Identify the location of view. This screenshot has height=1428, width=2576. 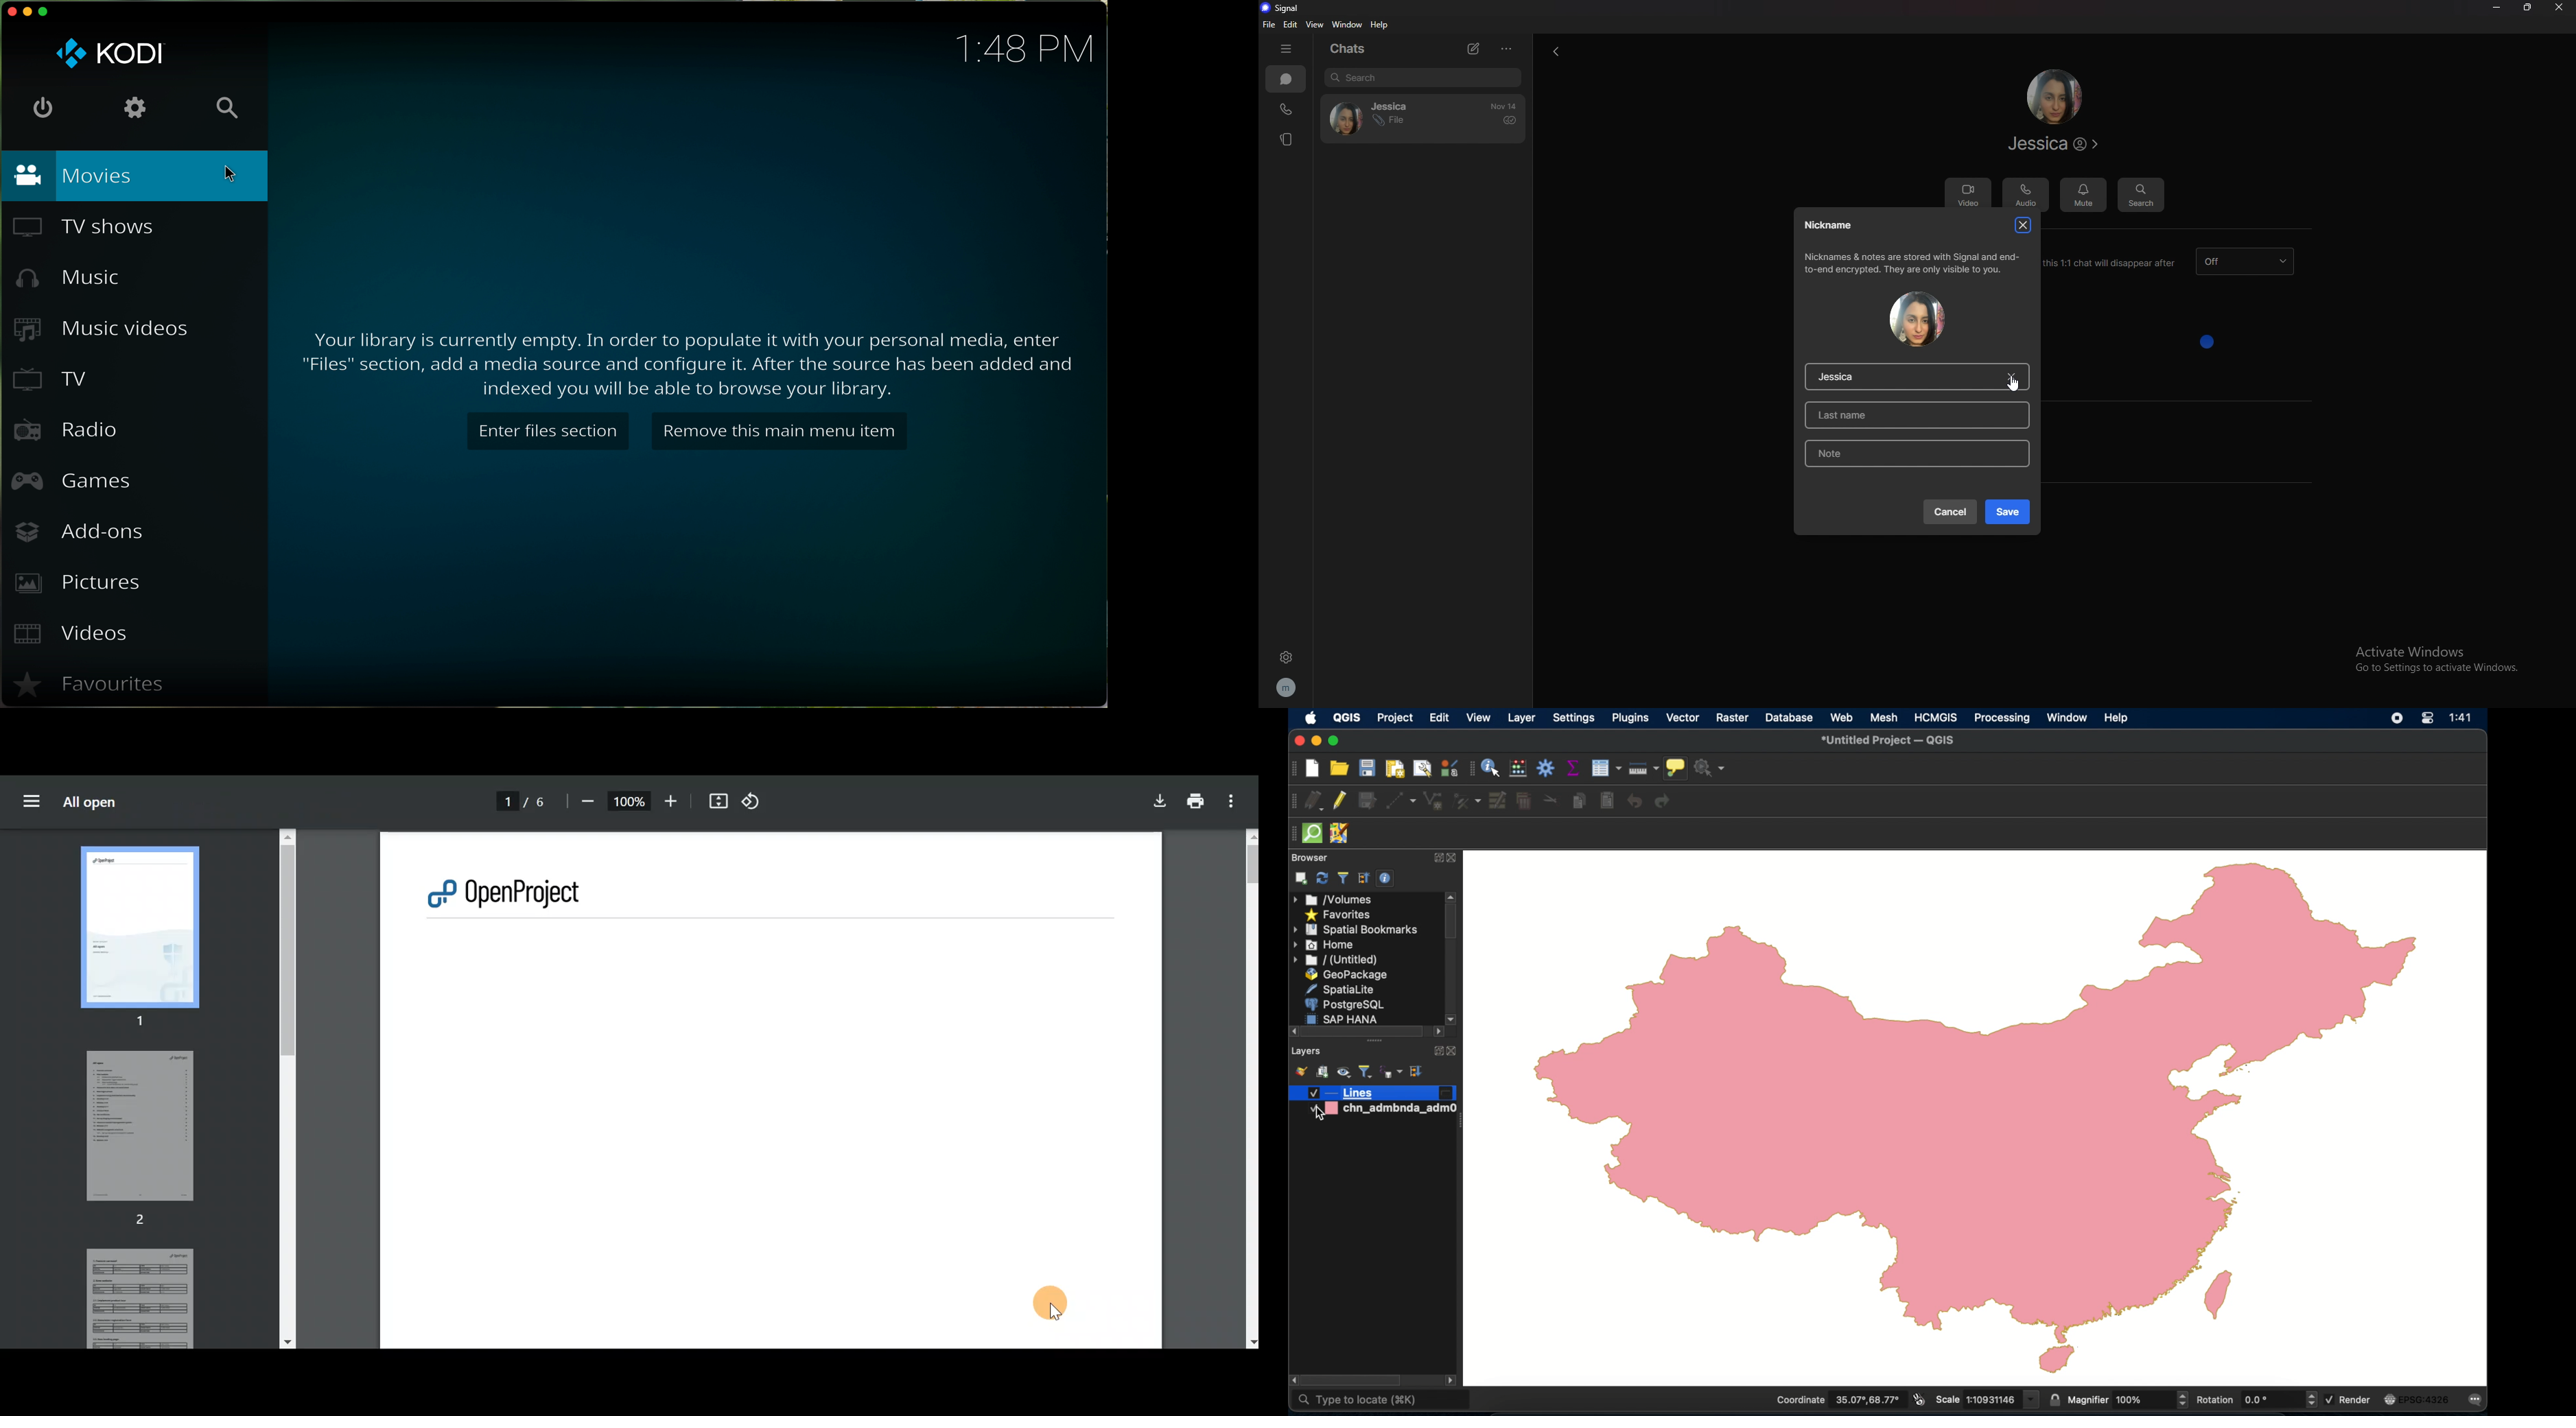
(1316, 24).